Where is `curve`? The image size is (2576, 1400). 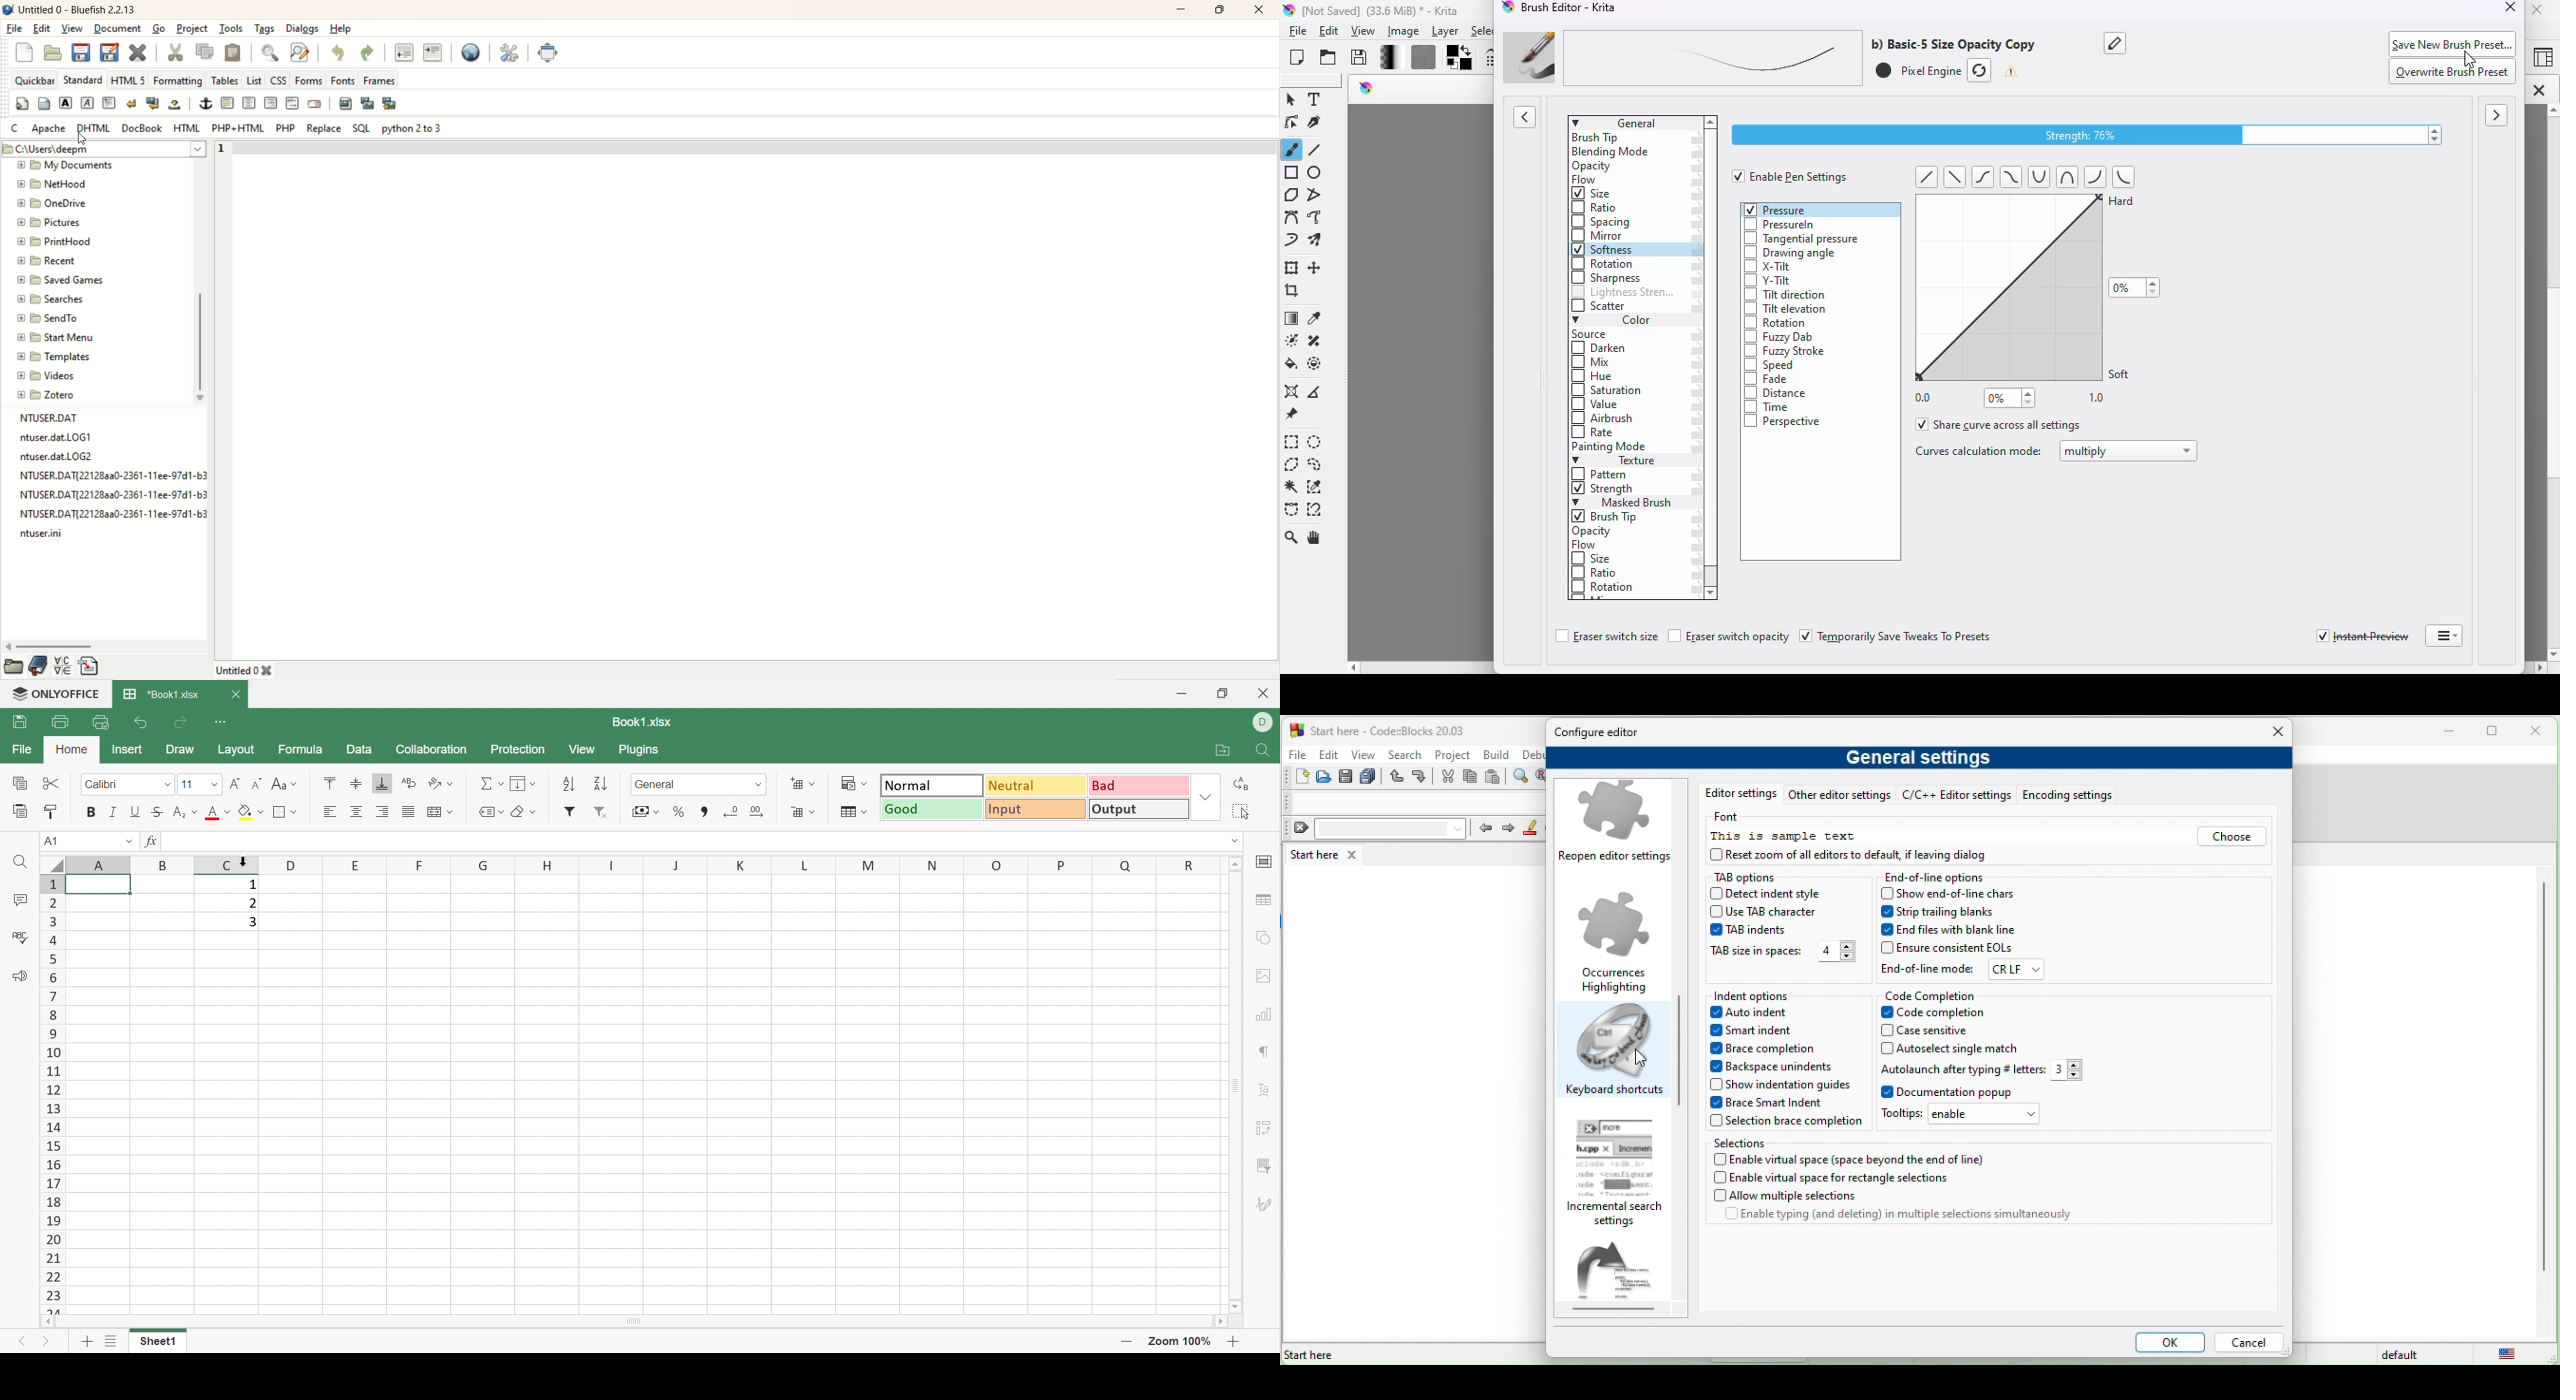 curve is located at coordinates (2040, 178).